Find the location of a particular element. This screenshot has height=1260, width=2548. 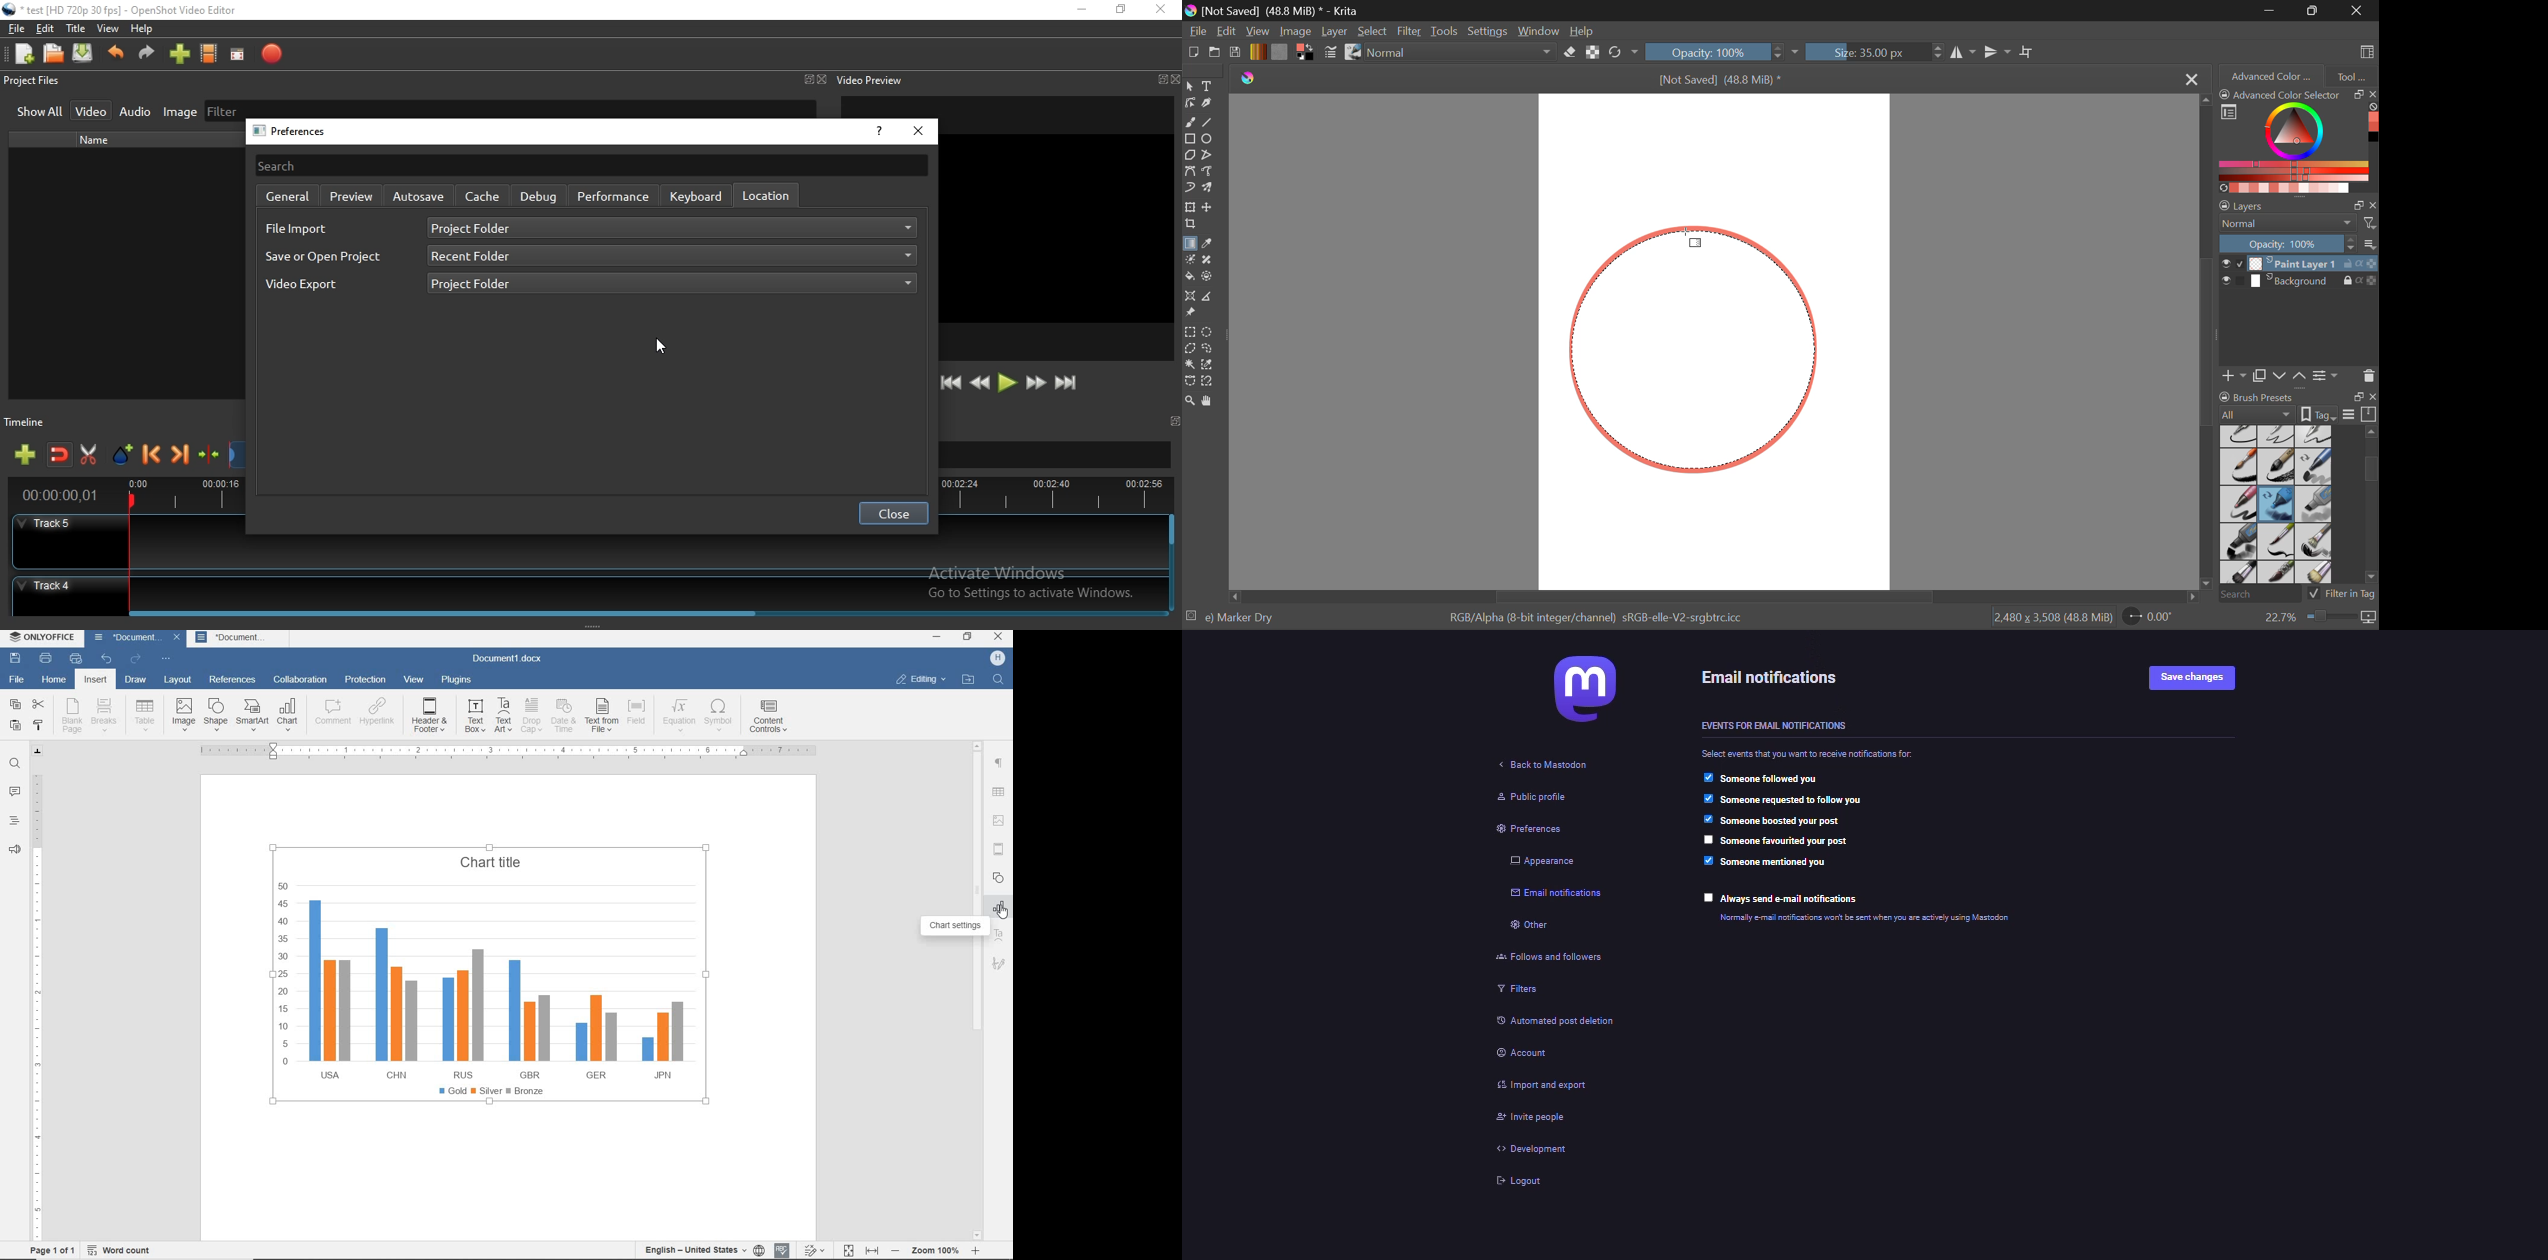

Help is located at coordinates (145, 30).